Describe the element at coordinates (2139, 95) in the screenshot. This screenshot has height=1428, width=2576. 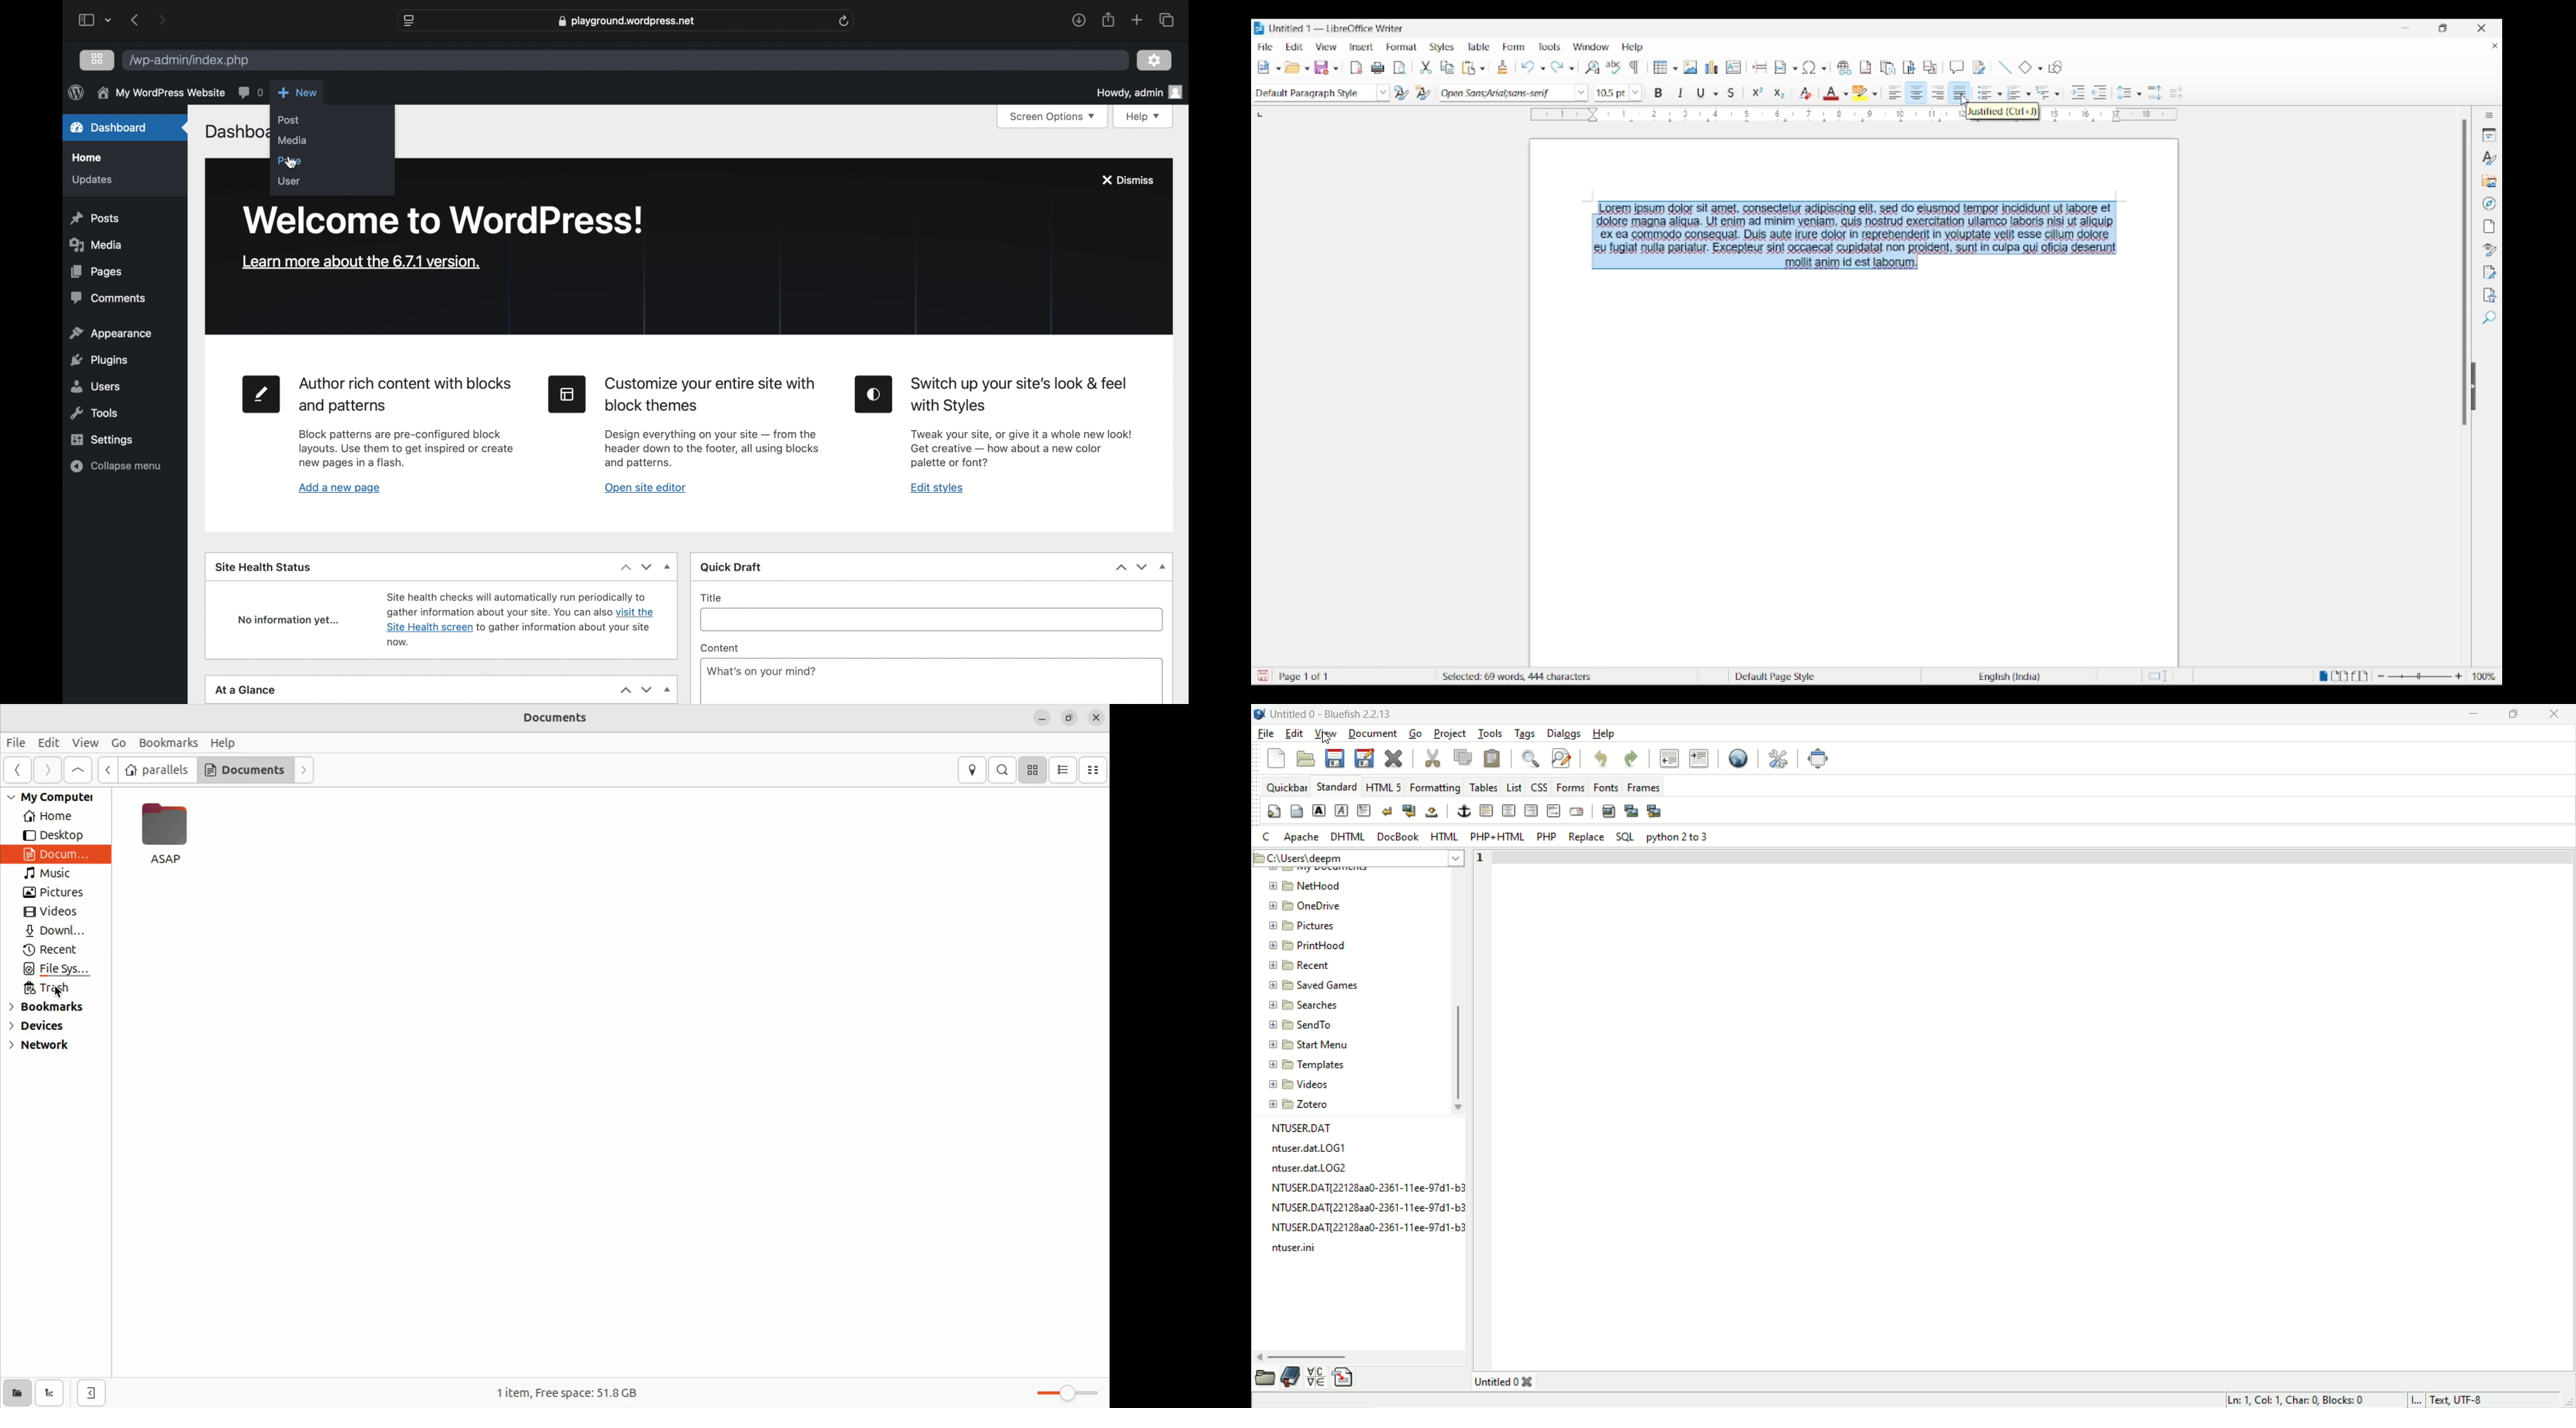
I see `Line spacing options` at that location.